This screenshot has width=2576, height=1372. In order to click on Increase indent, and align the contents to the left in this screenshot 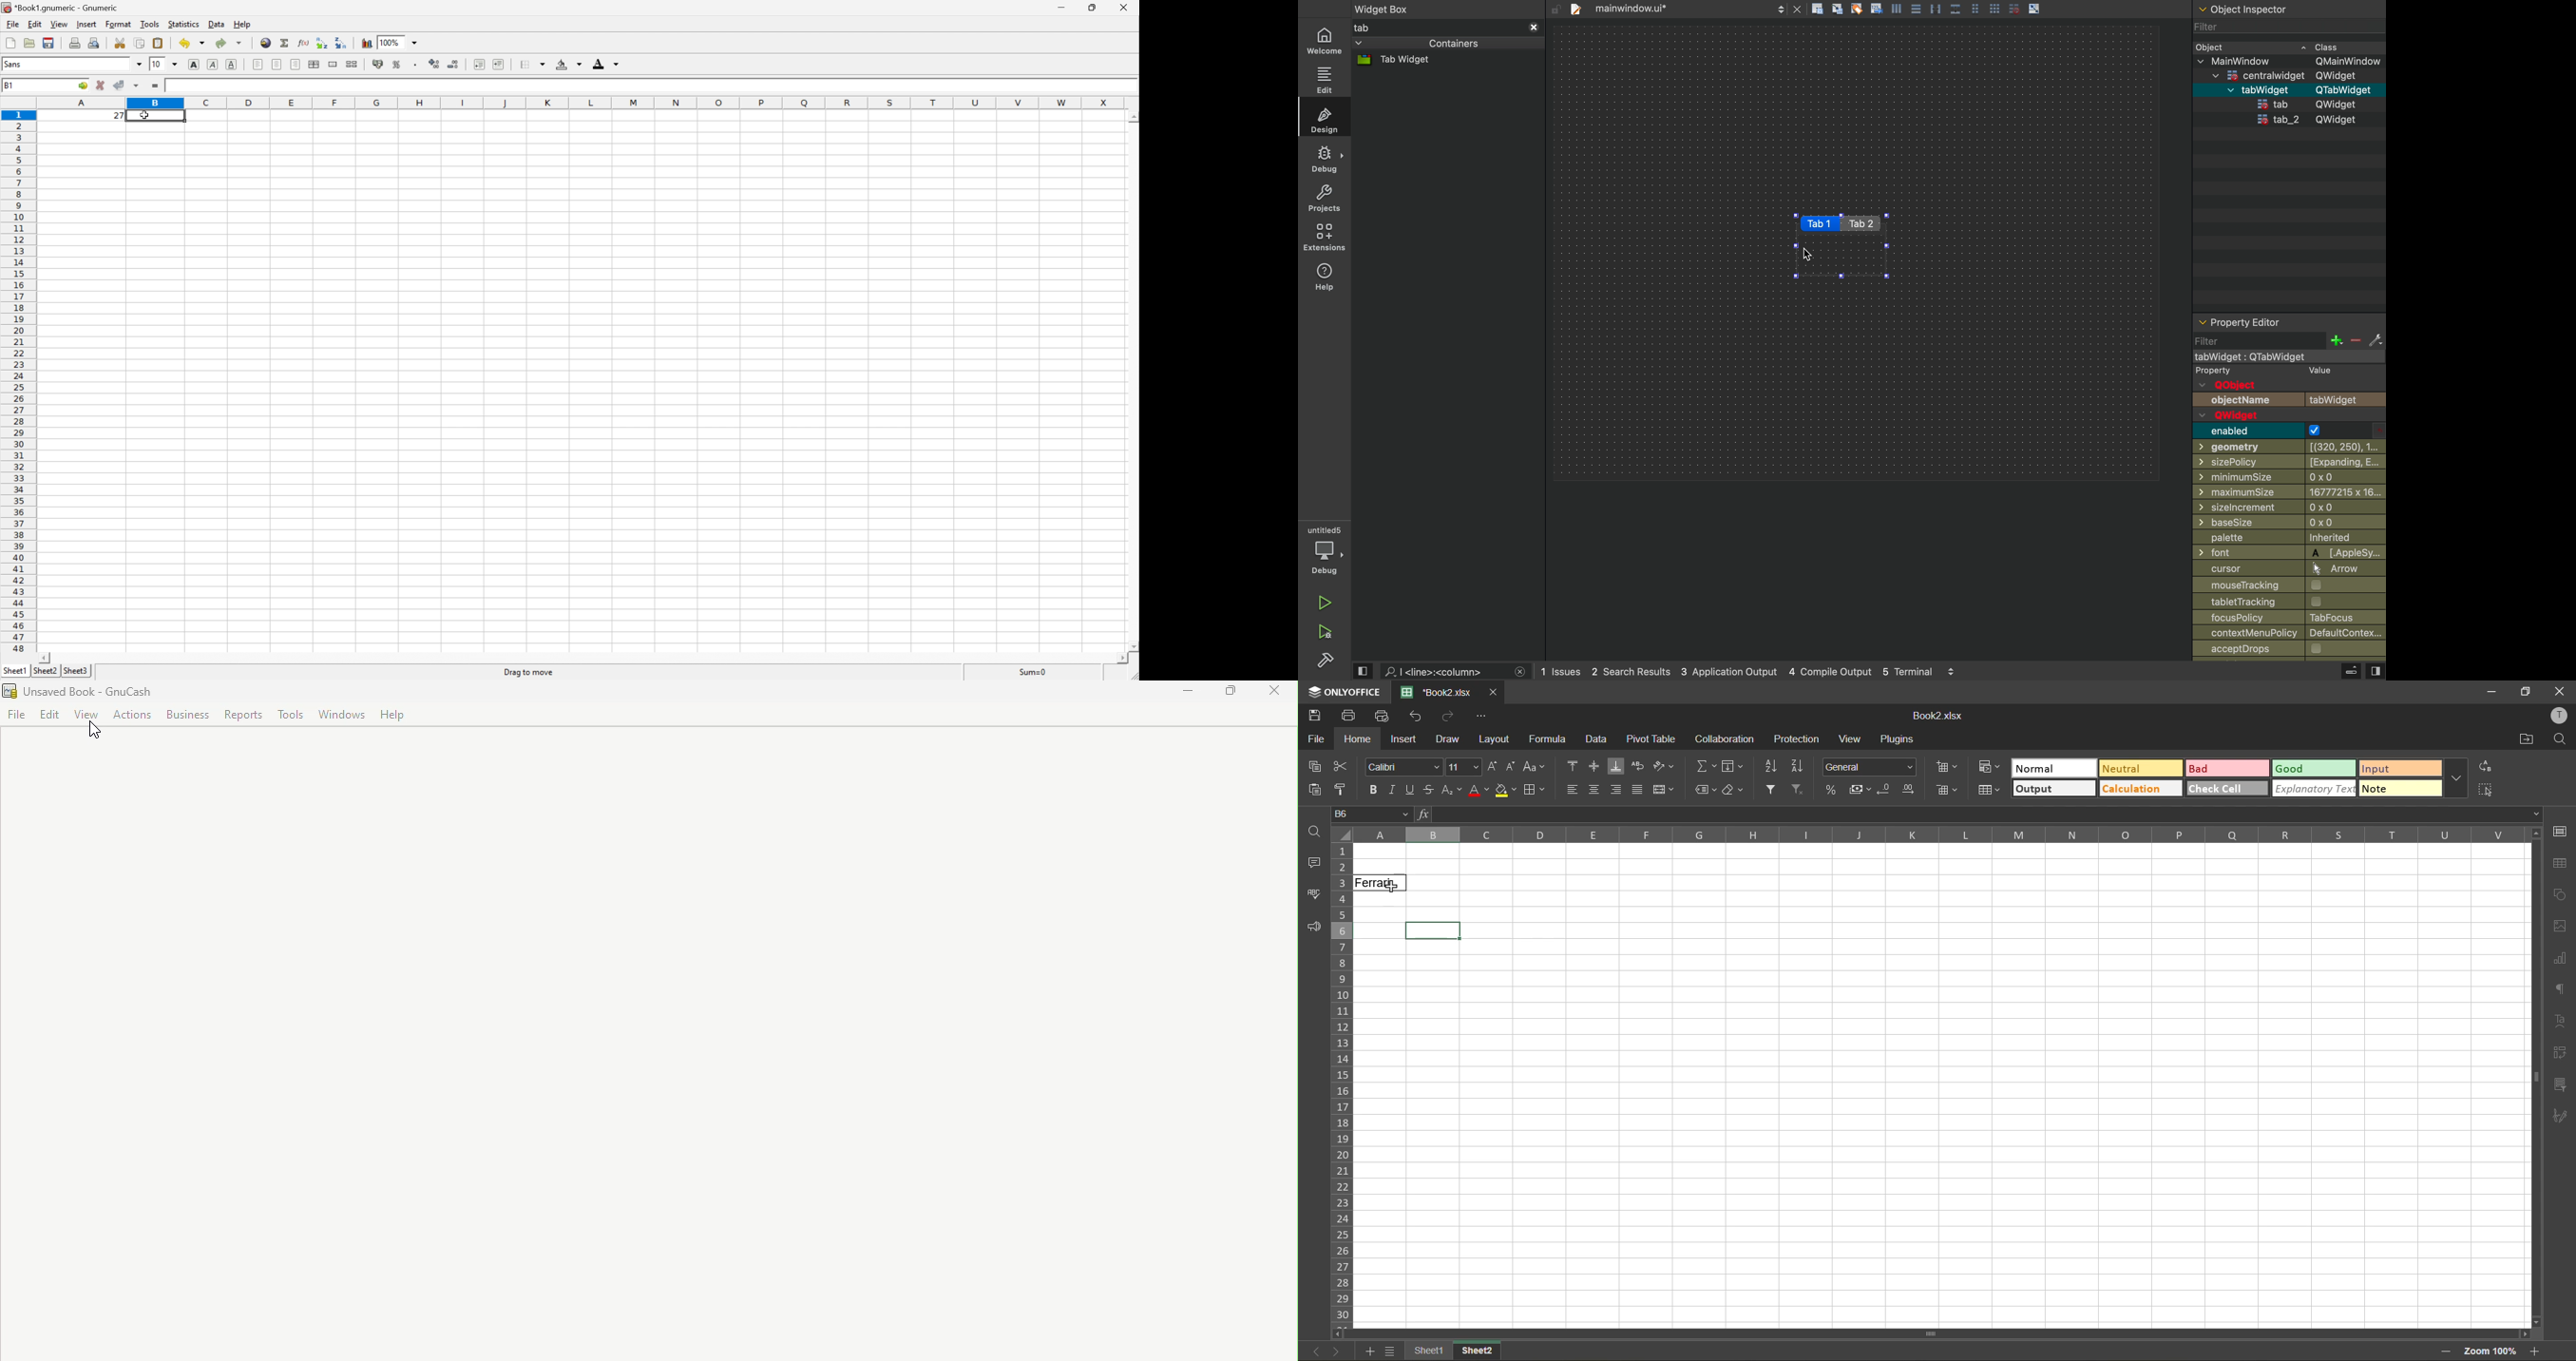, I will do `click(498, 63)`.